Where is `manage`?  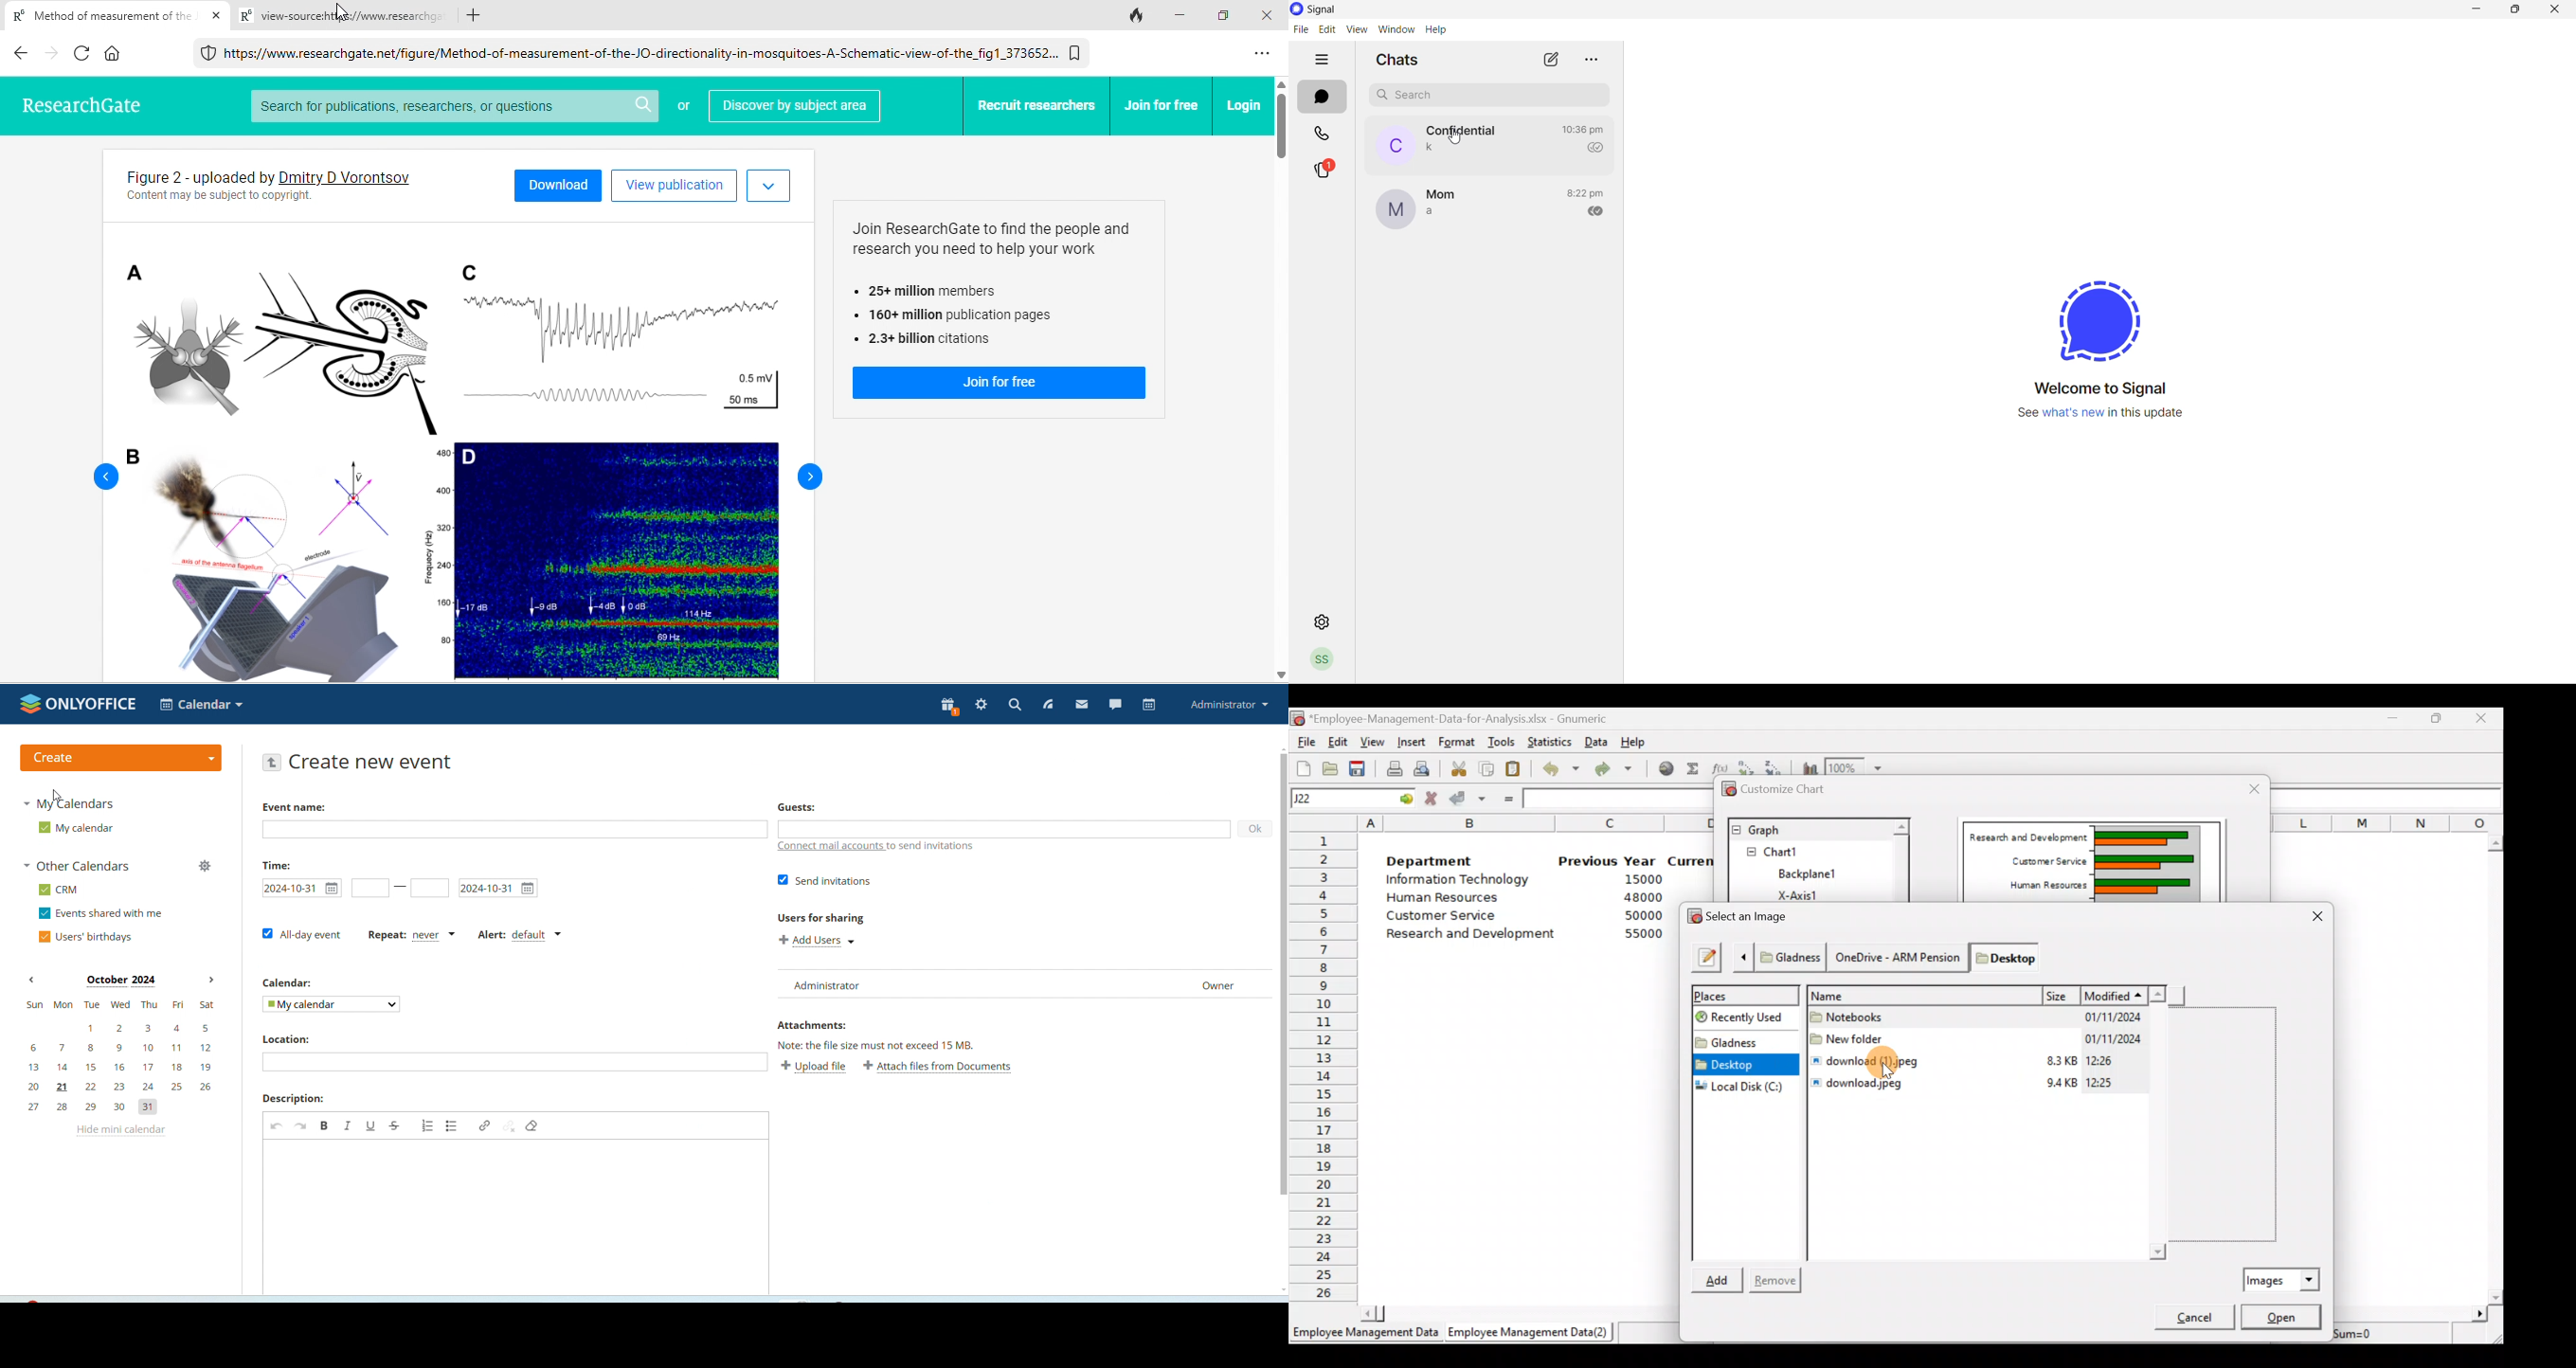 manage is located at coordinates (206, 866).